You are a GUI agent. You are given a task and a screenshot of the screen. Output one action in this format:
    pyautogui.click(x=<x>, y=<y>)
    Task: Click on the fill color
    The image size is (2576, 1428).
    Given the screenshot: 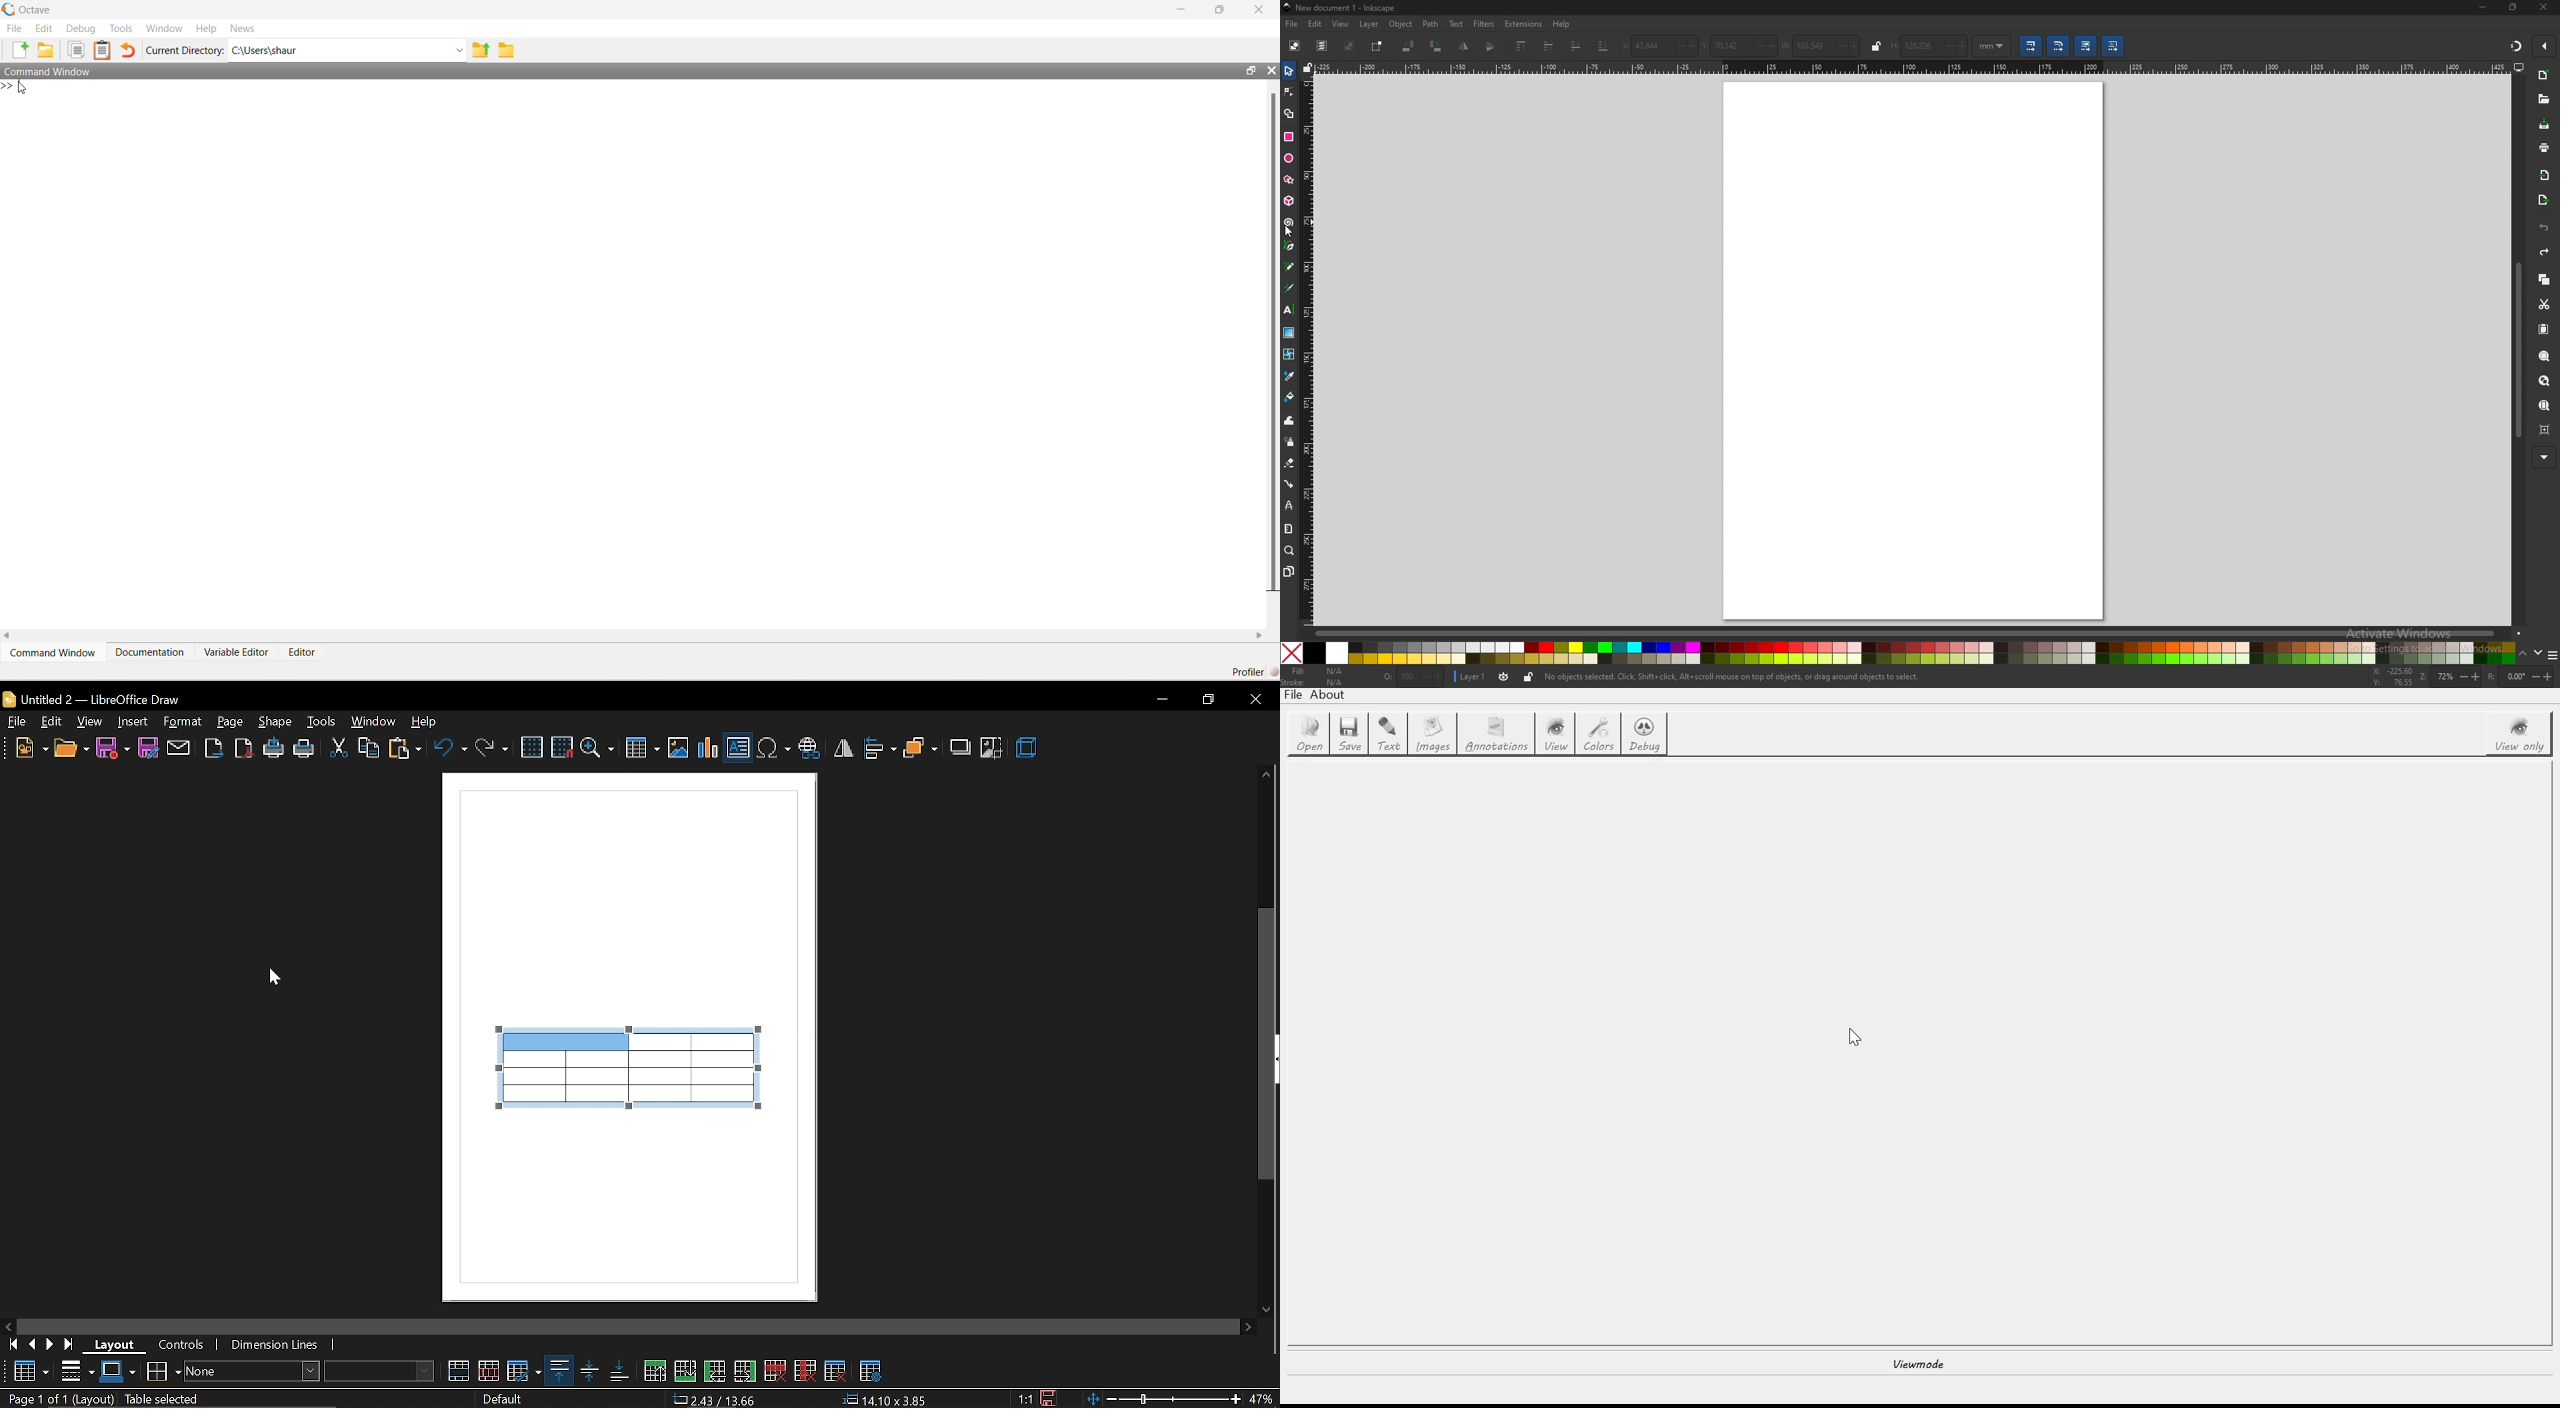 What is the action you would take?
    pyautogui.click(x=383, y=1370)
    